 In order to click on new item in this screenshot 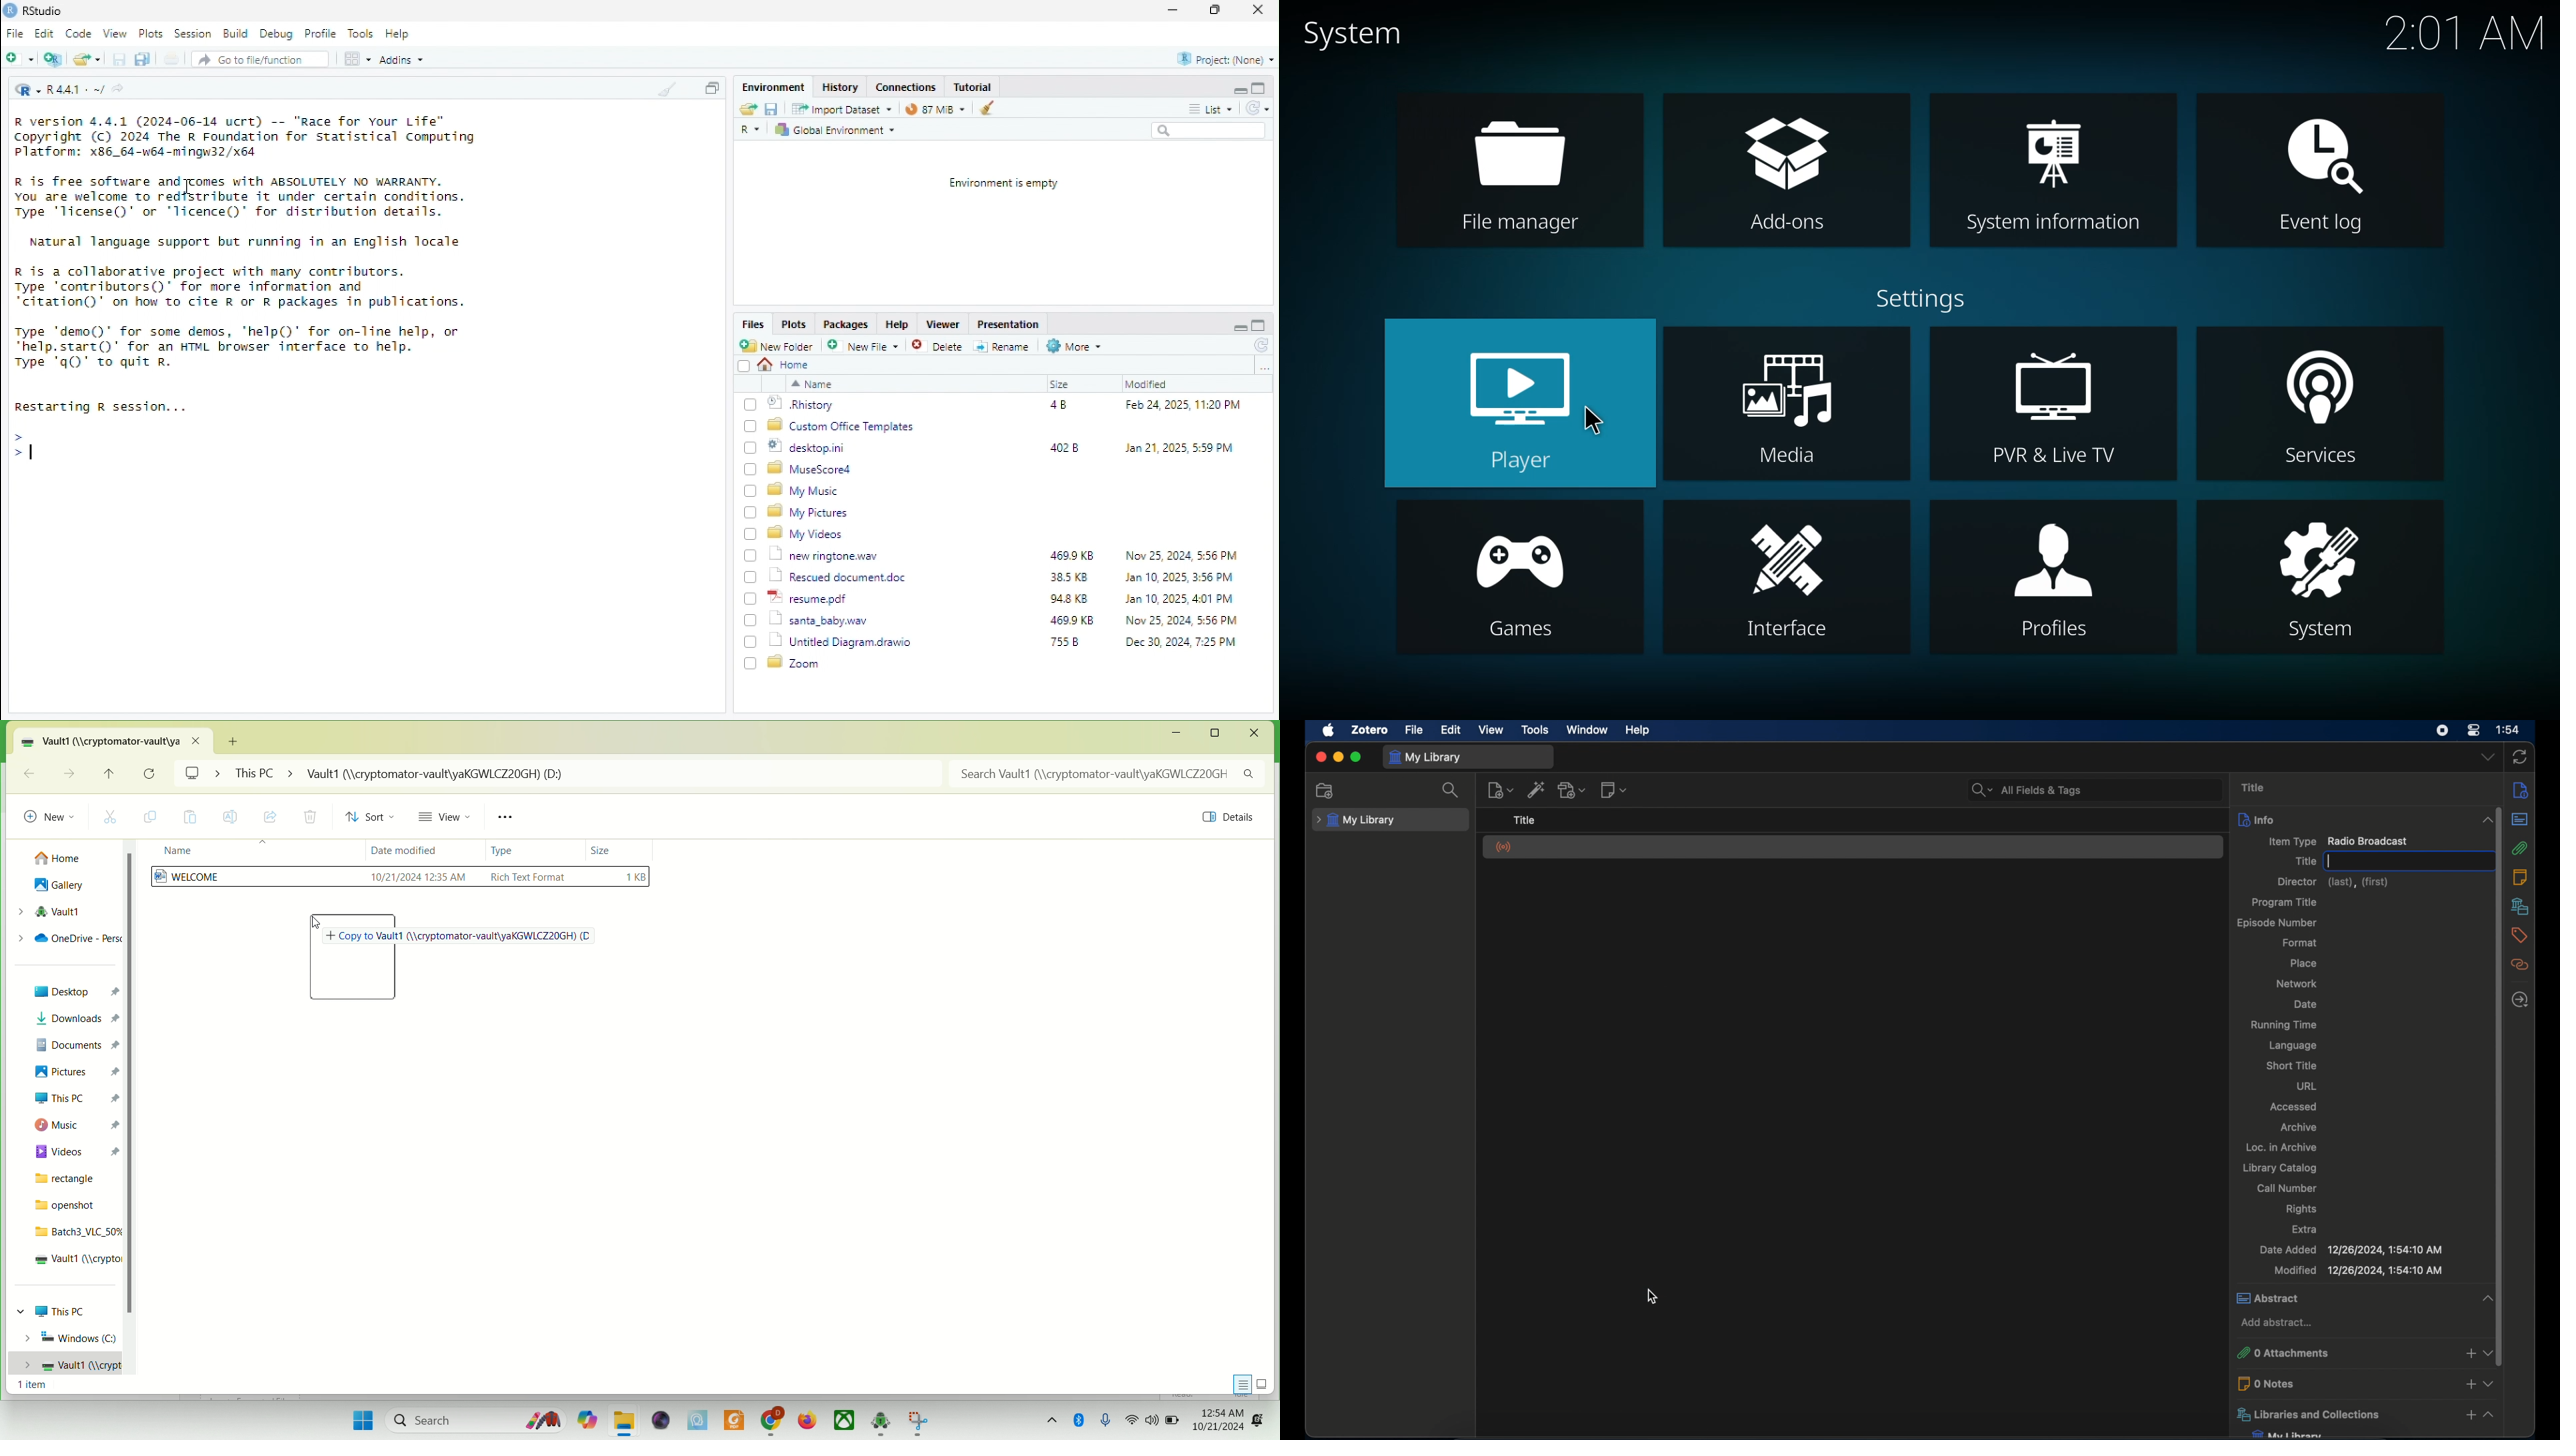, I will do `click(1500, 789)`.